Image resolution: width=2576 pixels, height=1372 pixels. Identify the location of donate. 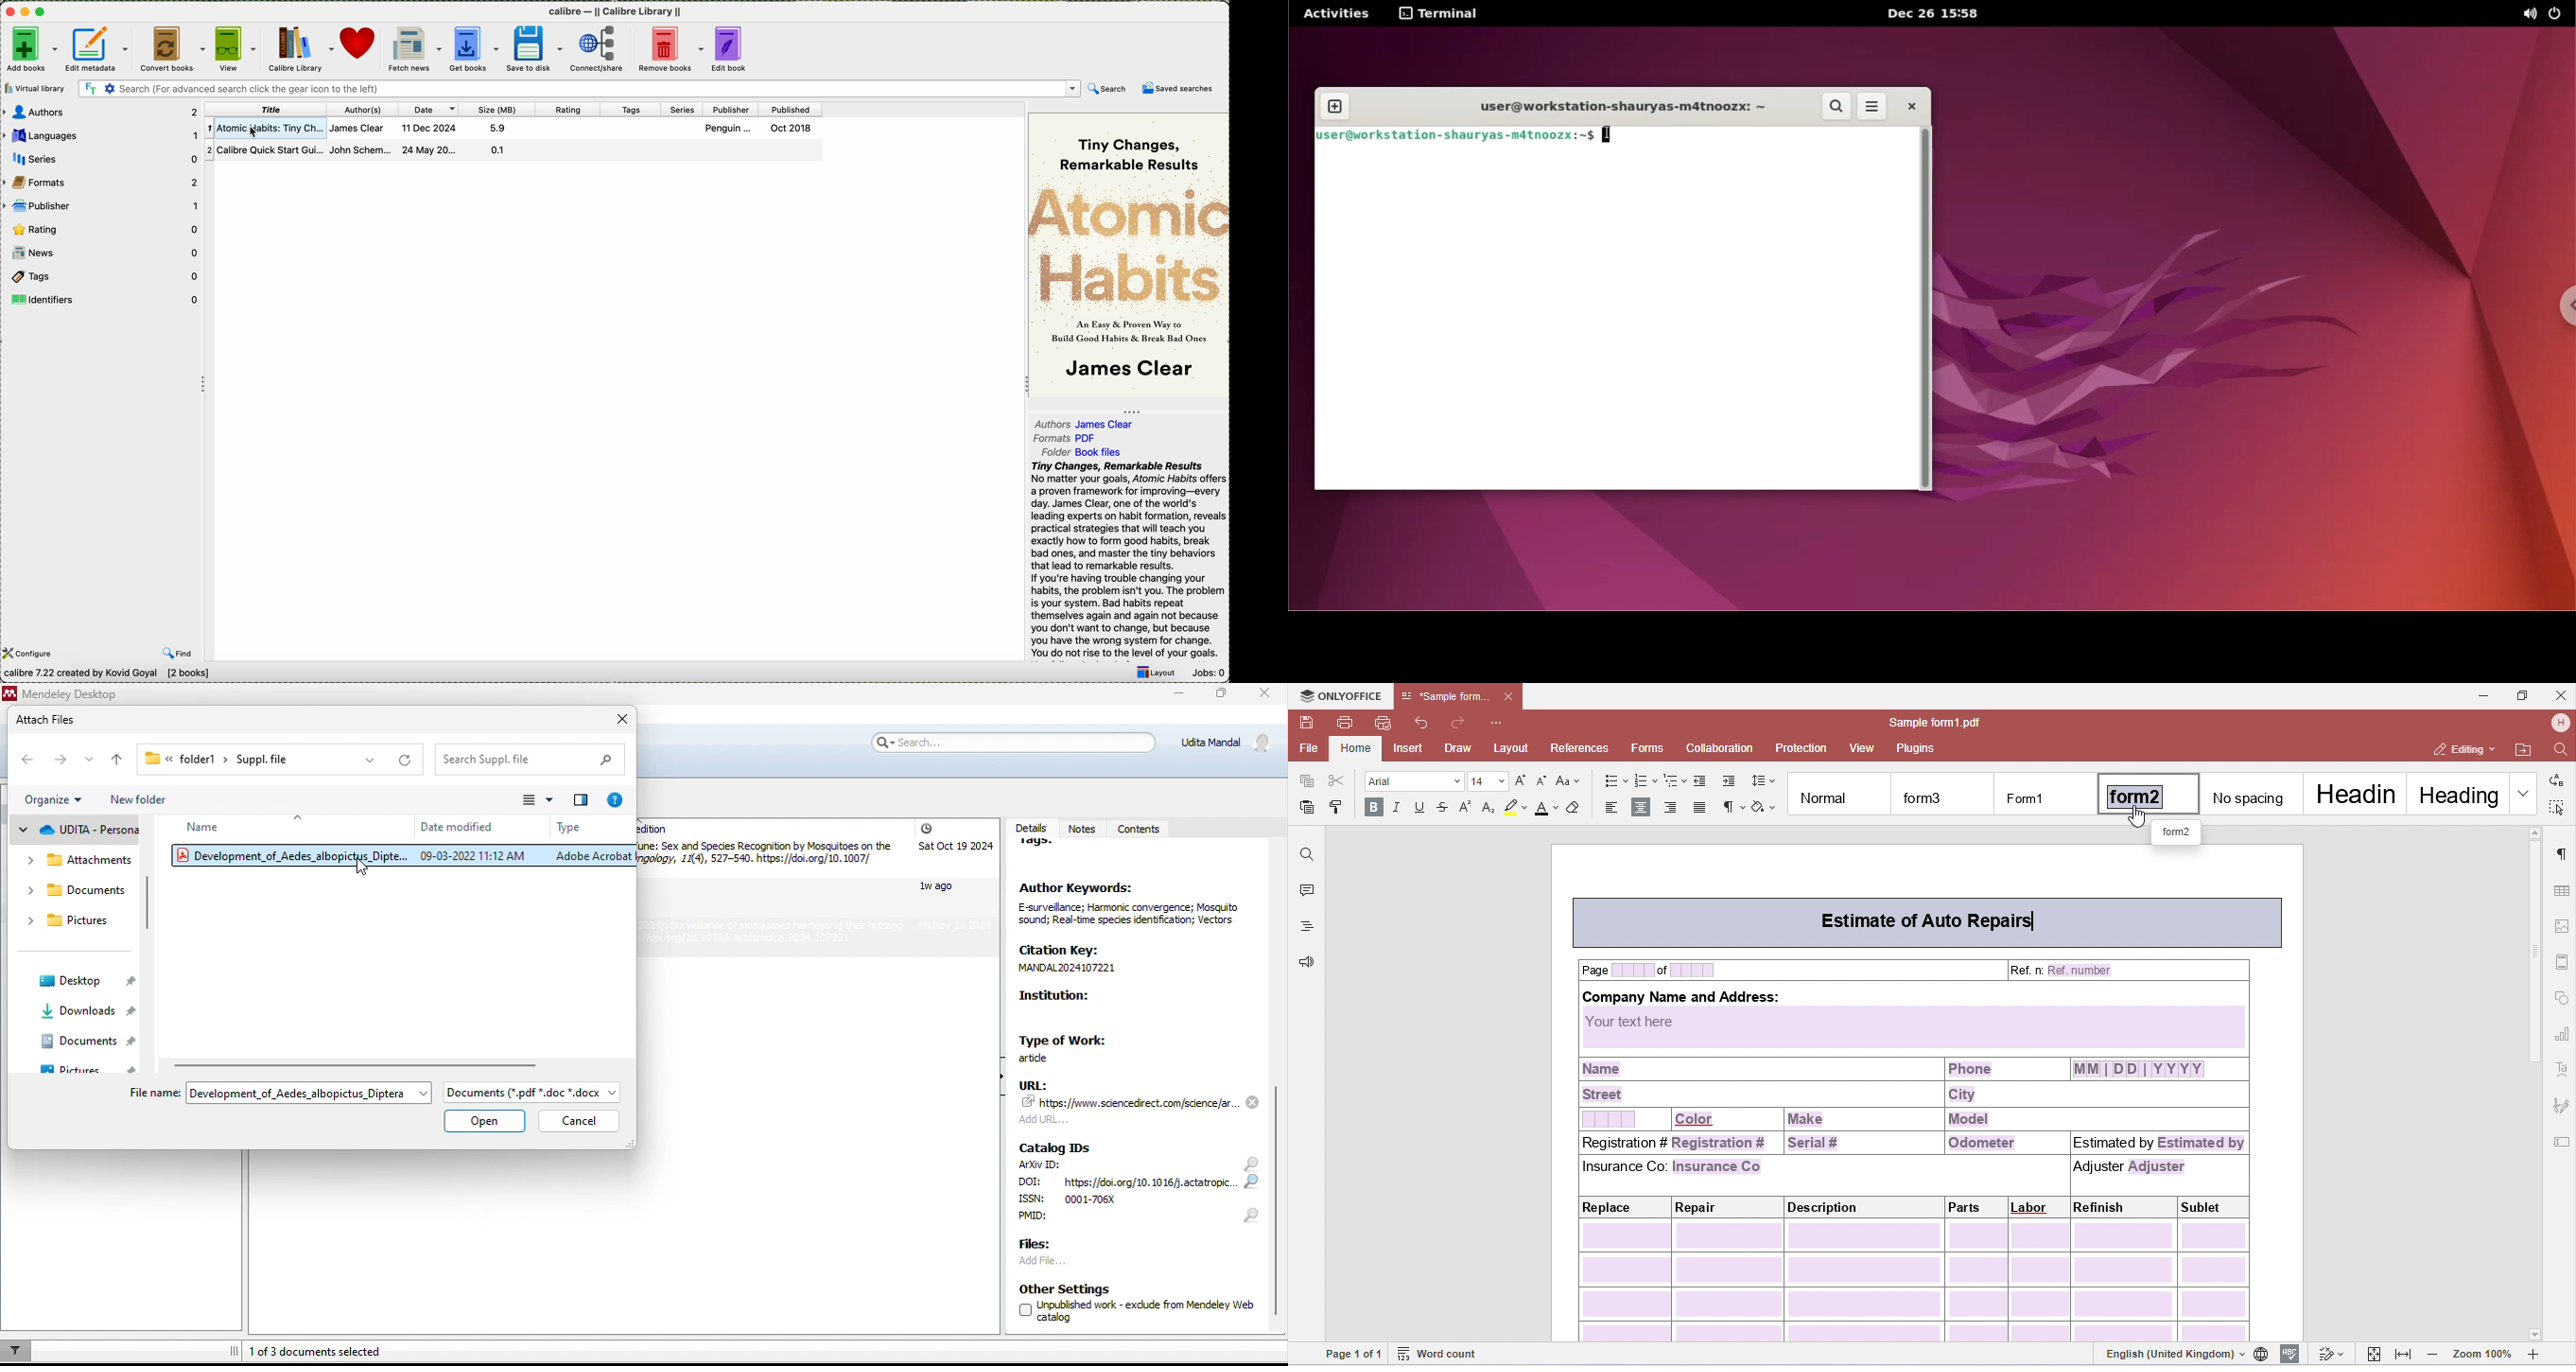
(360, 48).